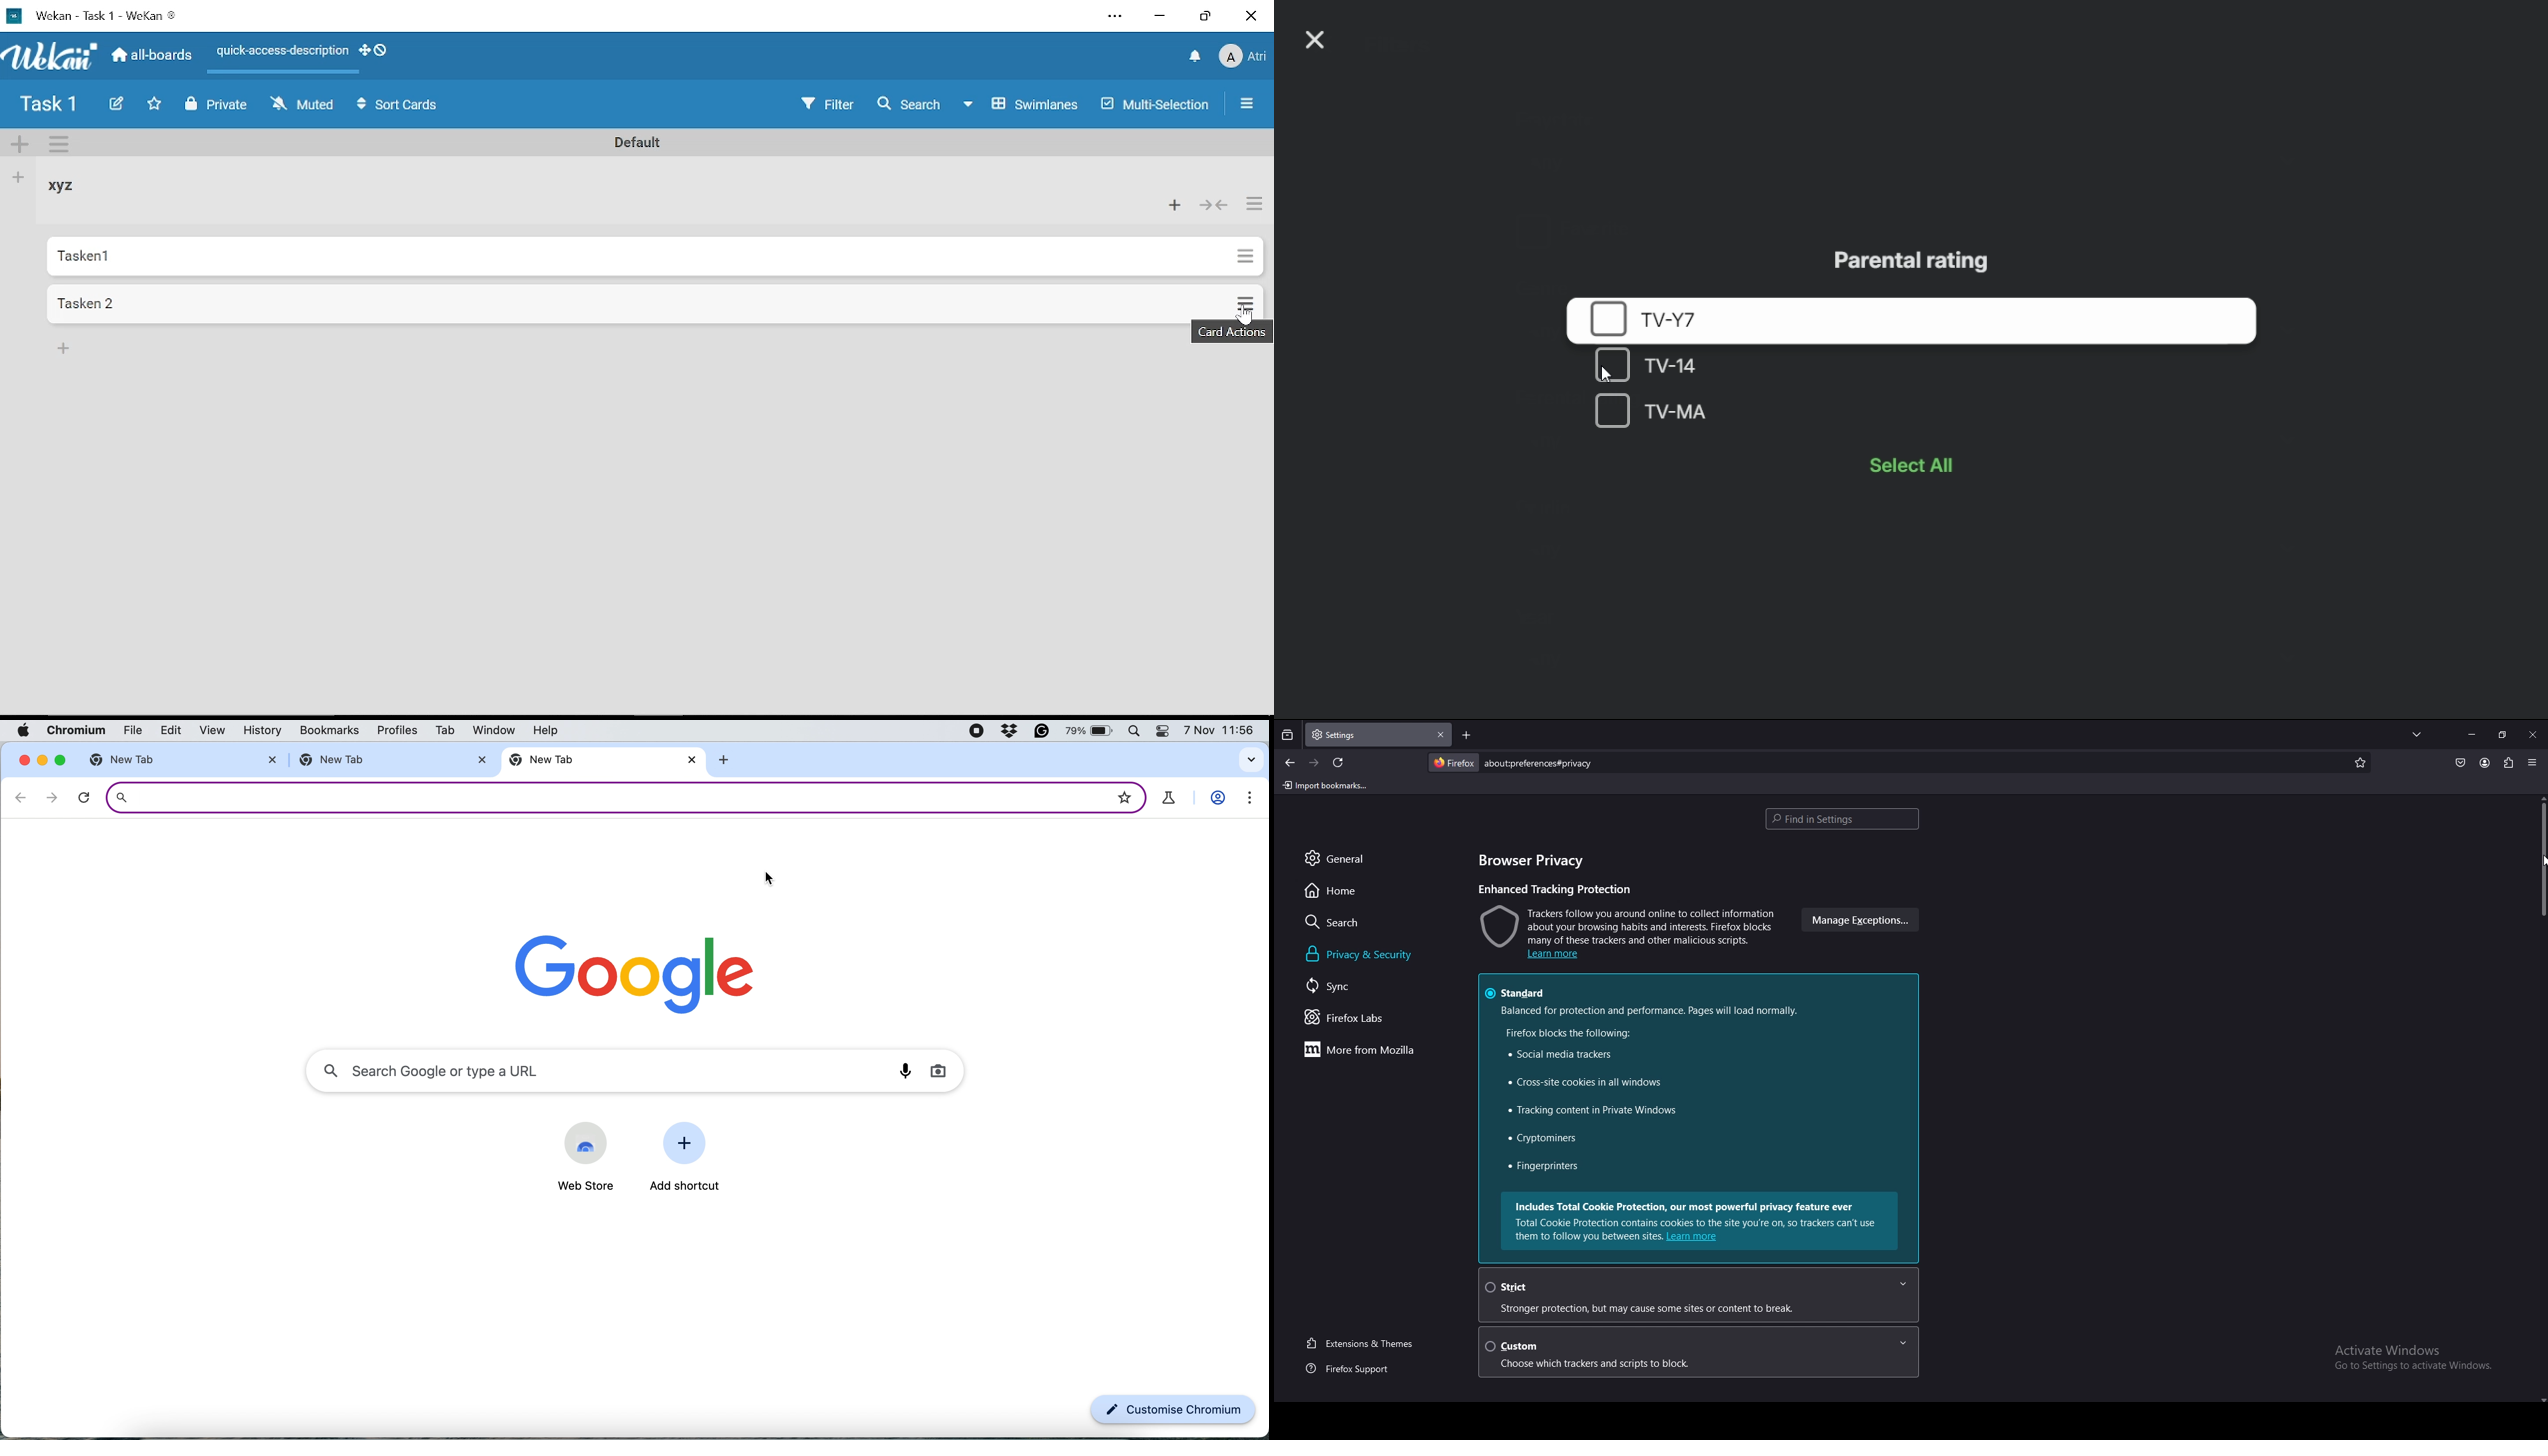 This screenshot has width=2548, height=1456. What do you see at coordinates (1219, 800) in the screenshot?
I see `profile` at bounding box center [1219, 800].